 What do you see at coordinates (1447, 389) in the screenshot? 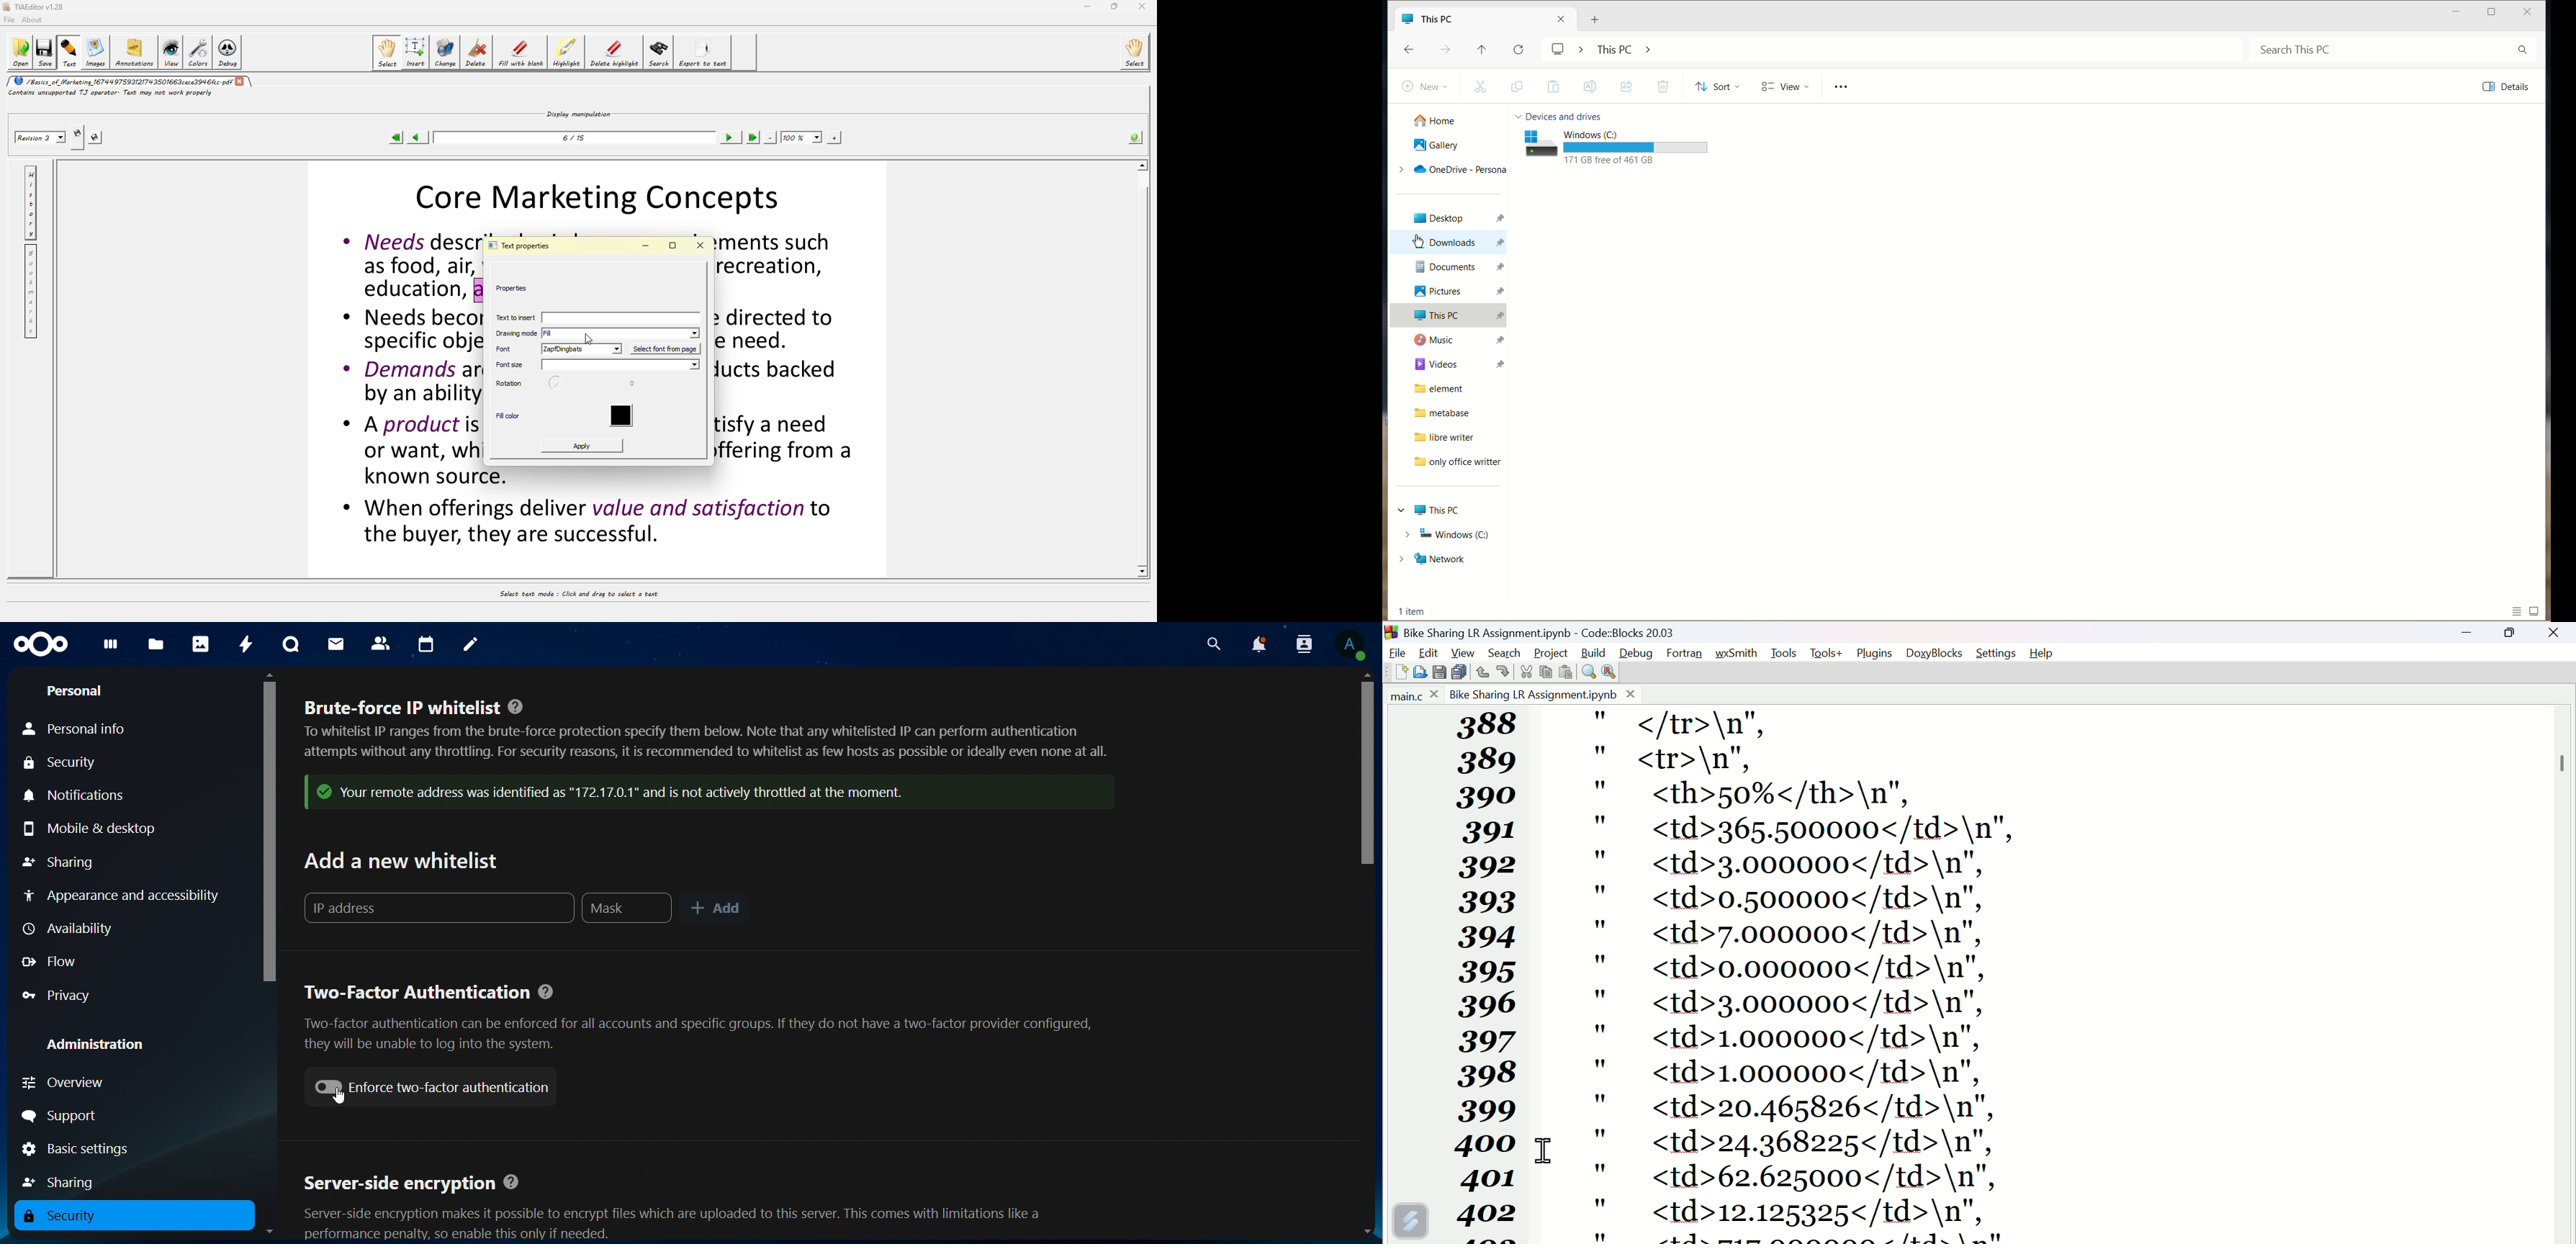
I see `element` at bounding box center [1447, 389].